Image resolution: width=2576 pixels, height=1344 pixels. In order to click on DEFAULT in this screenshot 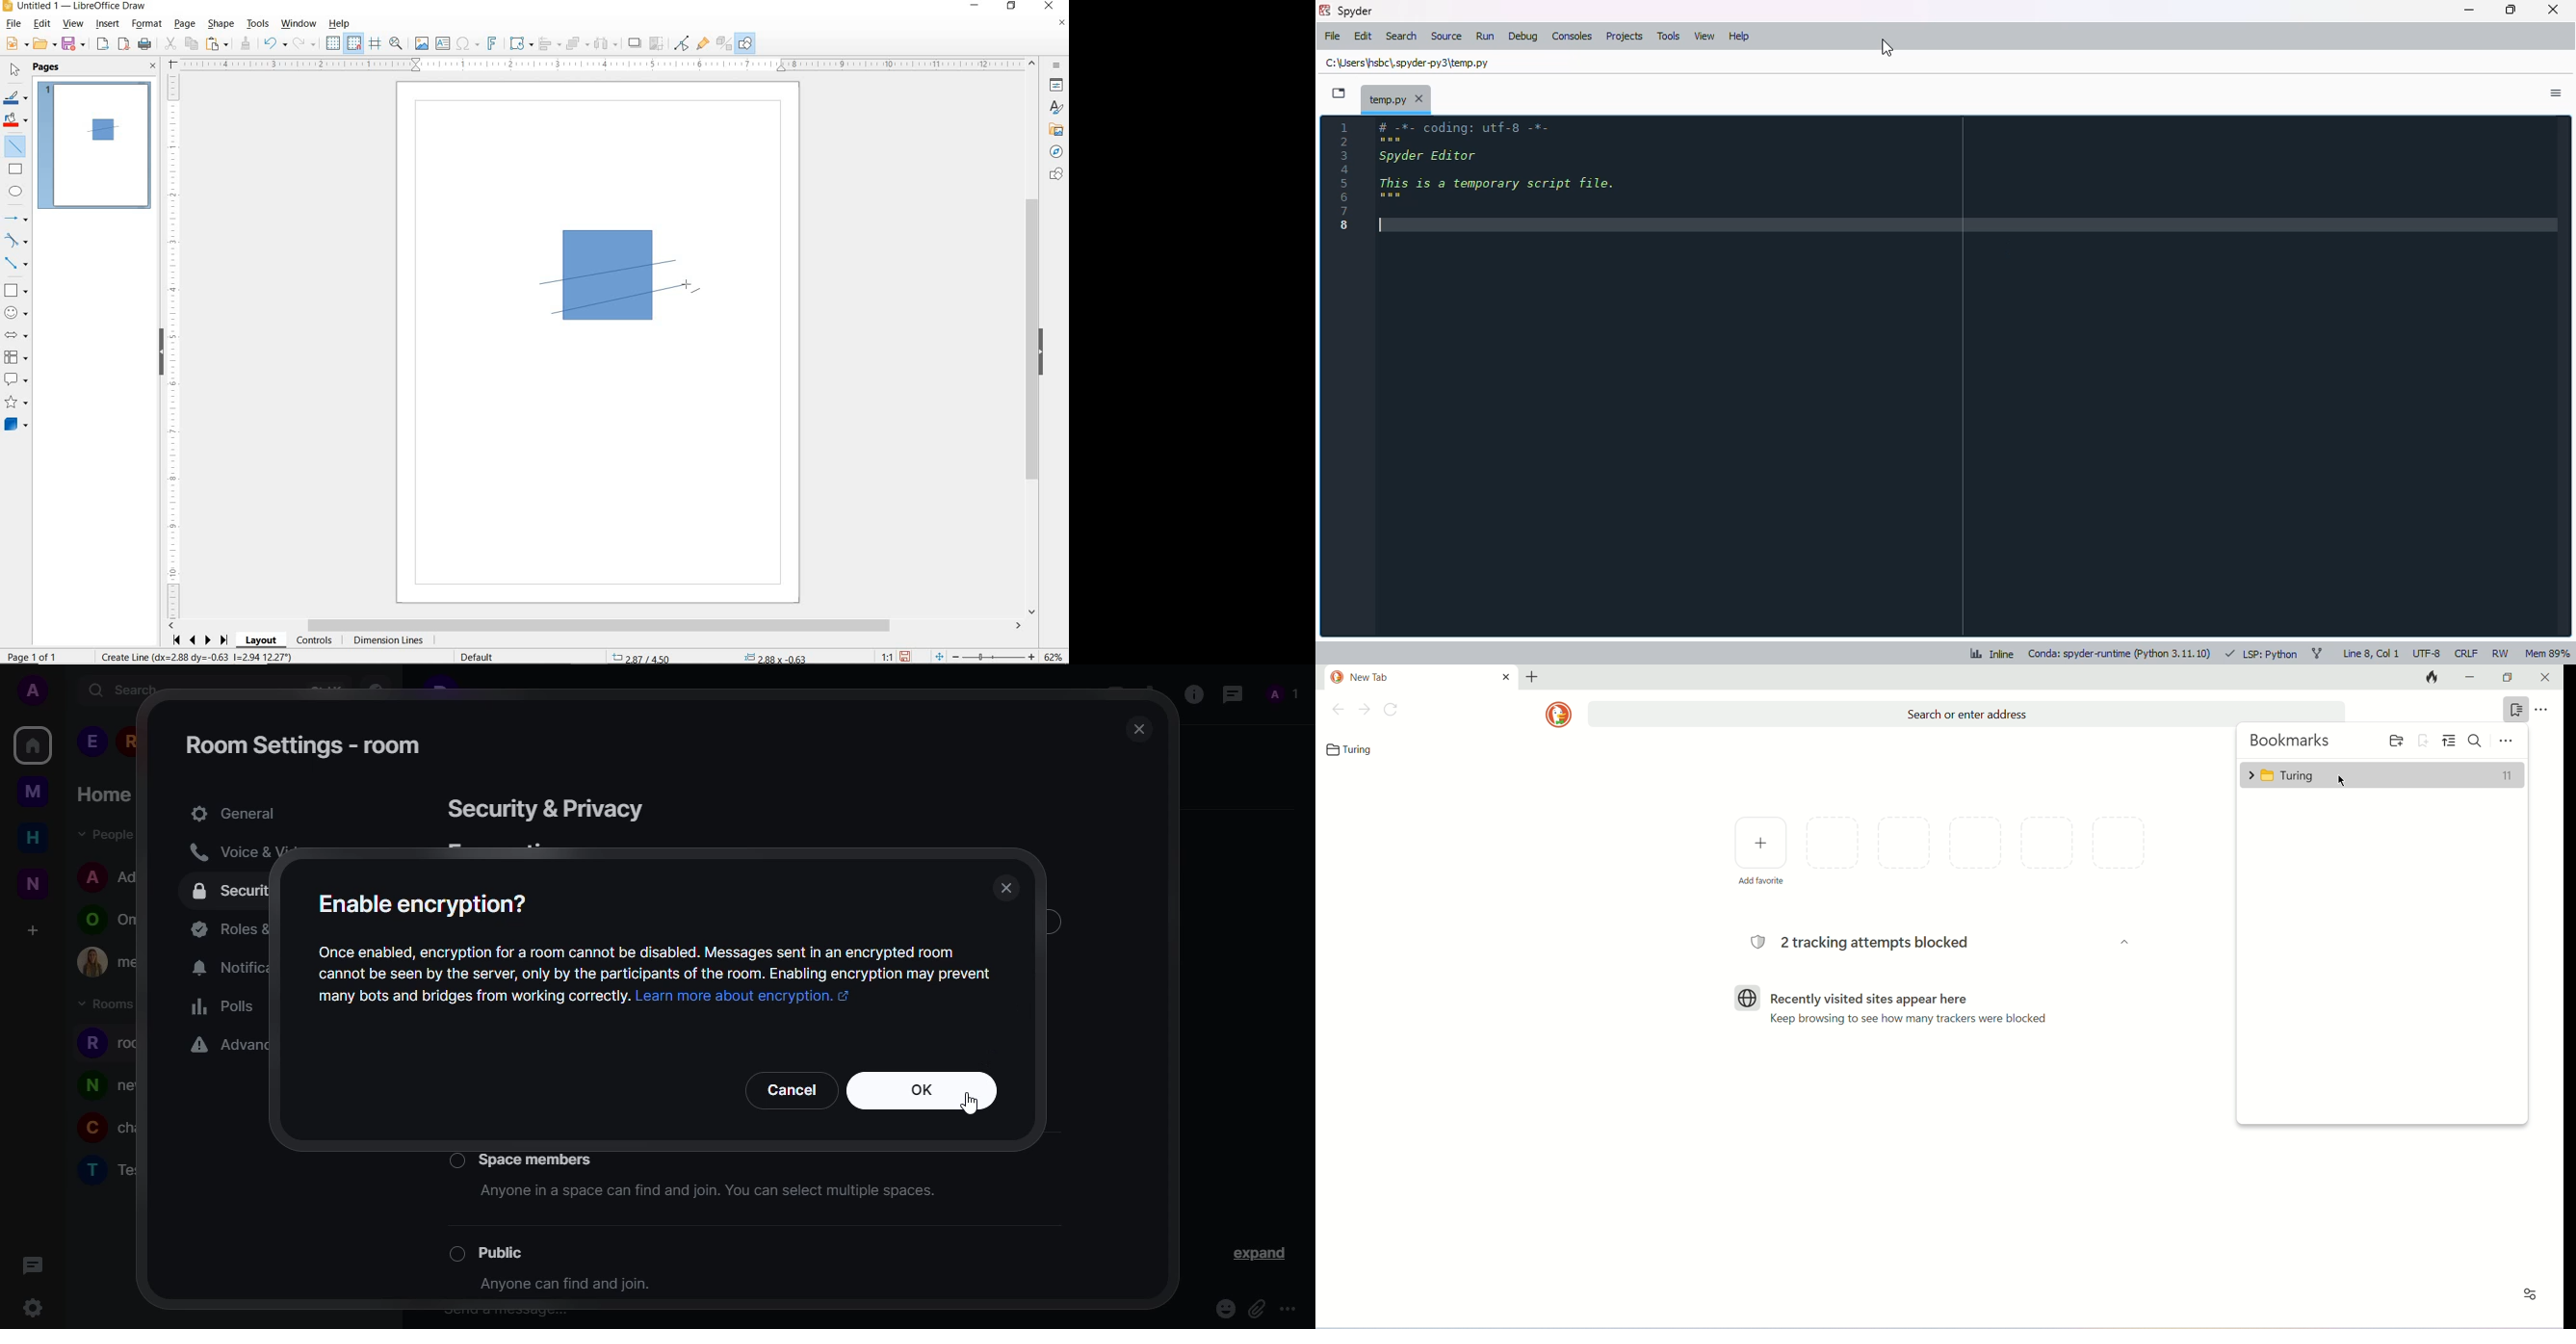, I will do `click(481, 657)`.